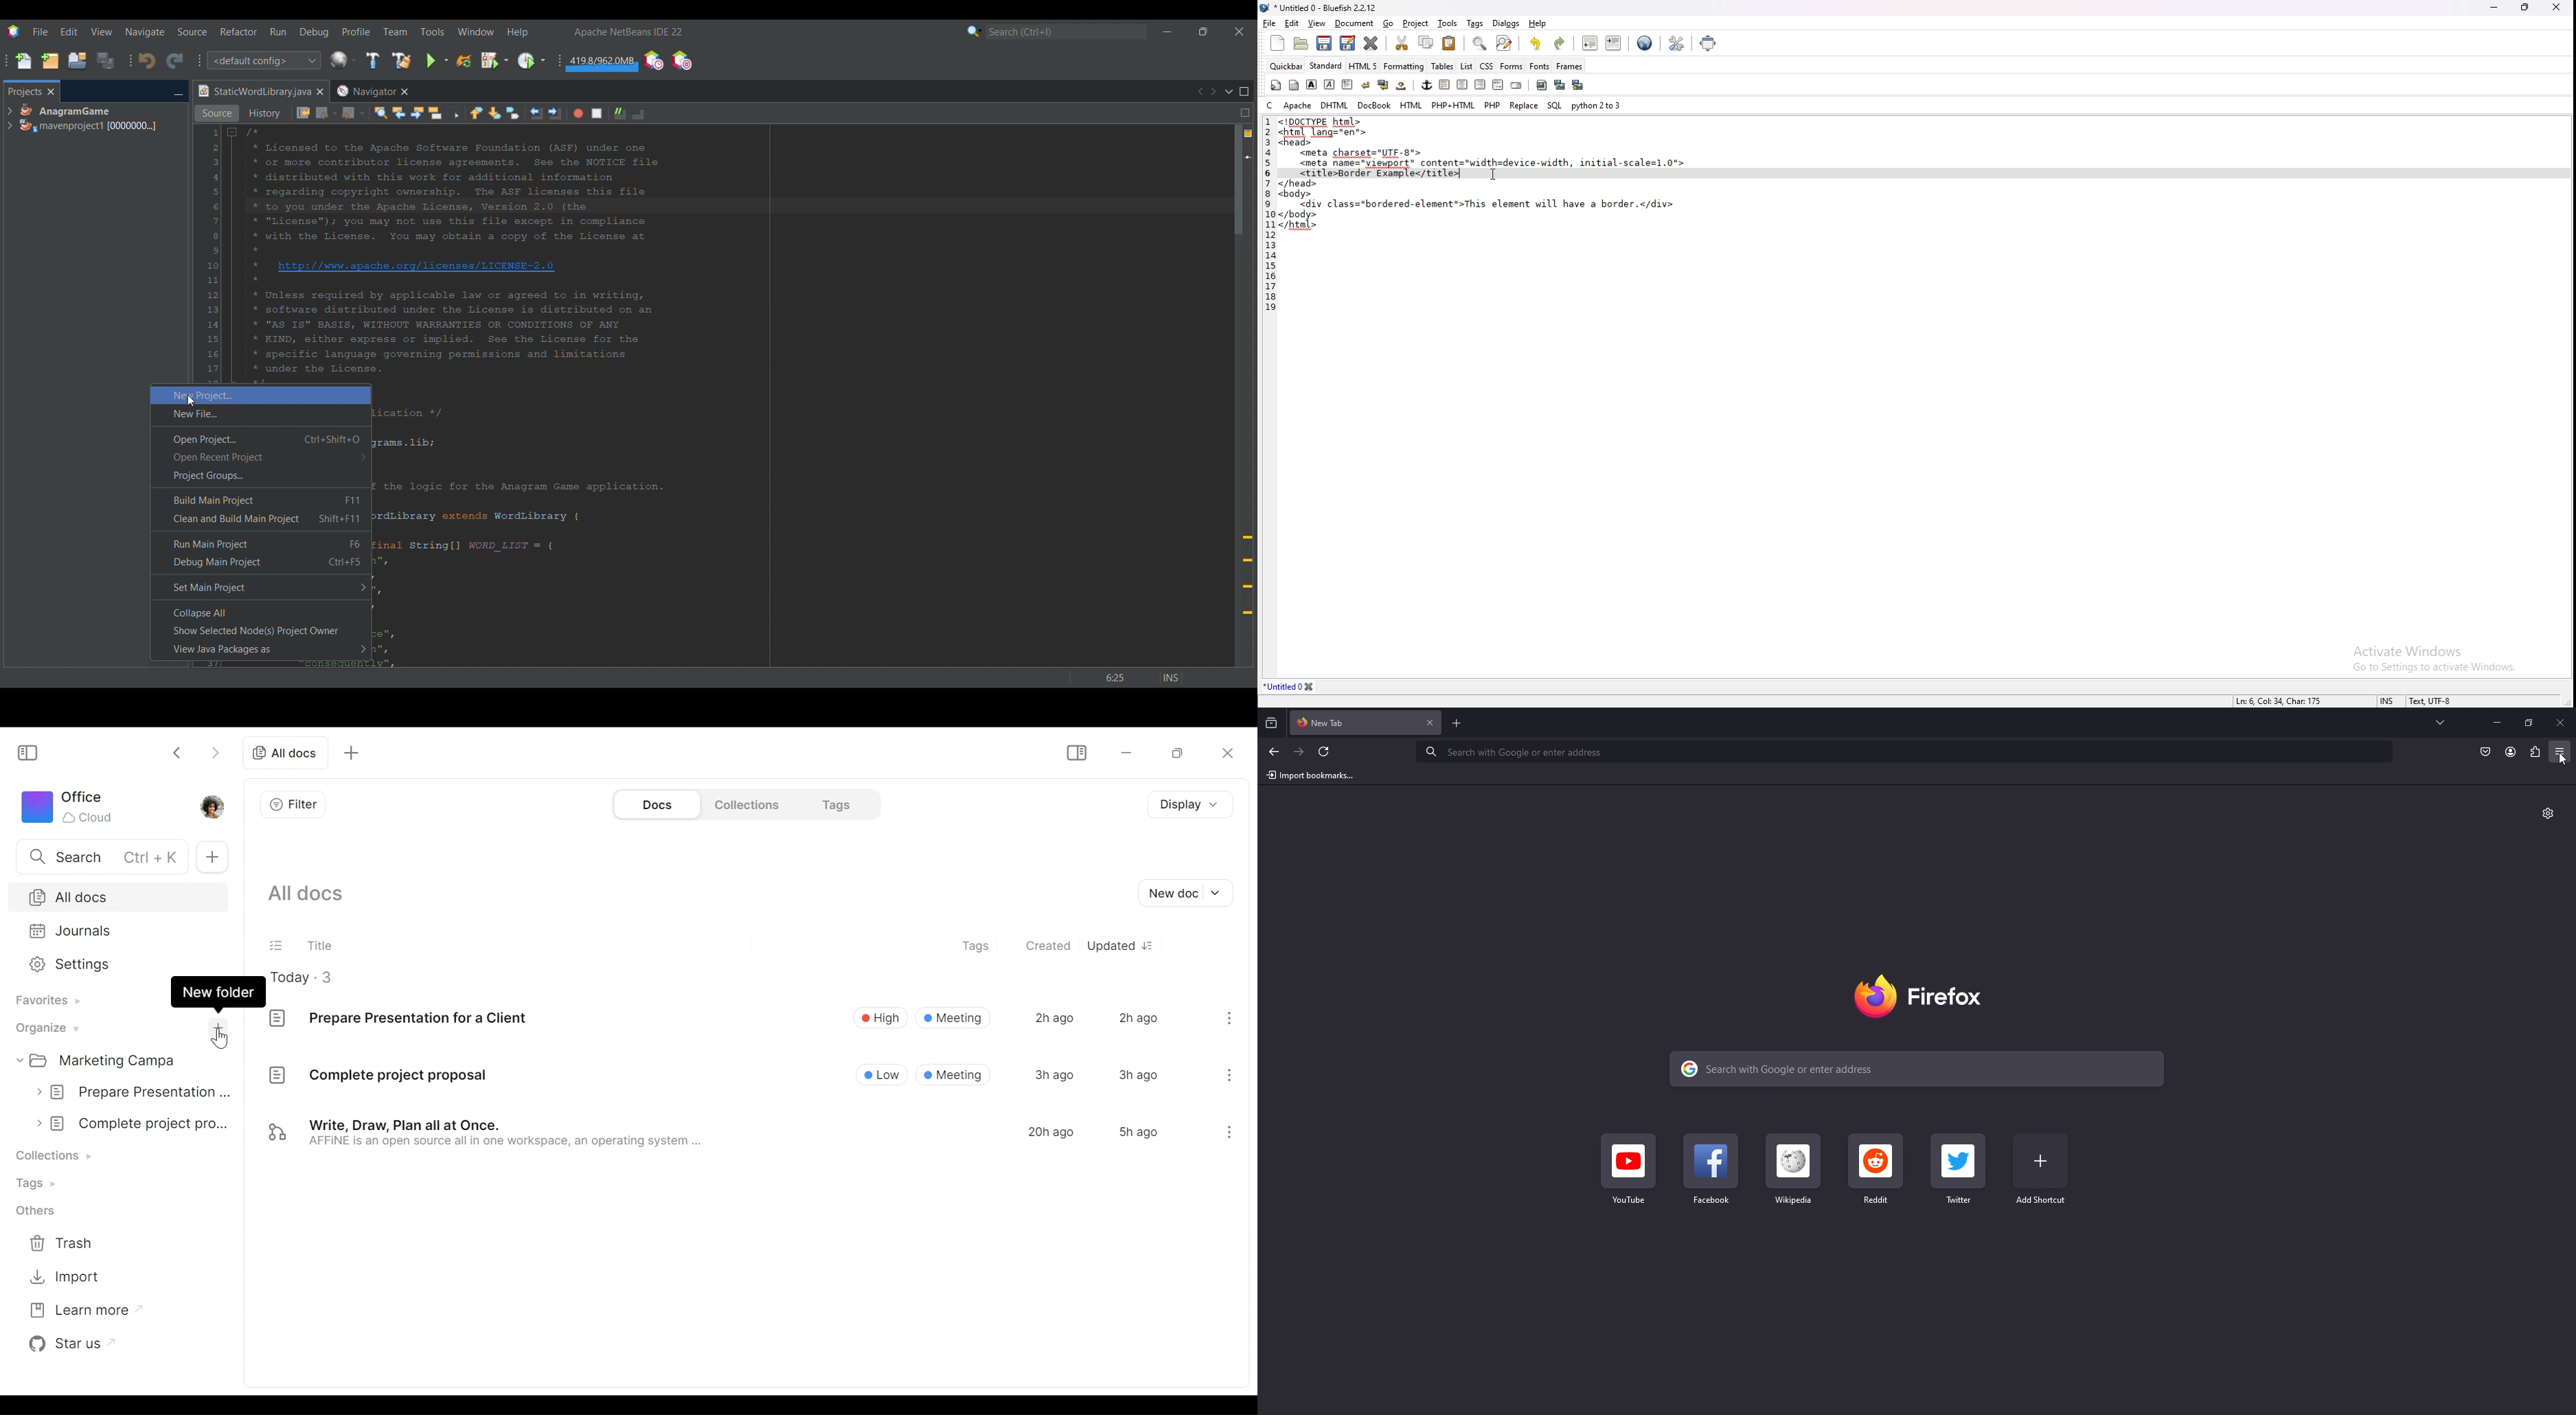 This screenshot has height=1428, width=2576. Describe the element at coordinates (1476, 24) in the screenshot. I see `tags` at that location.